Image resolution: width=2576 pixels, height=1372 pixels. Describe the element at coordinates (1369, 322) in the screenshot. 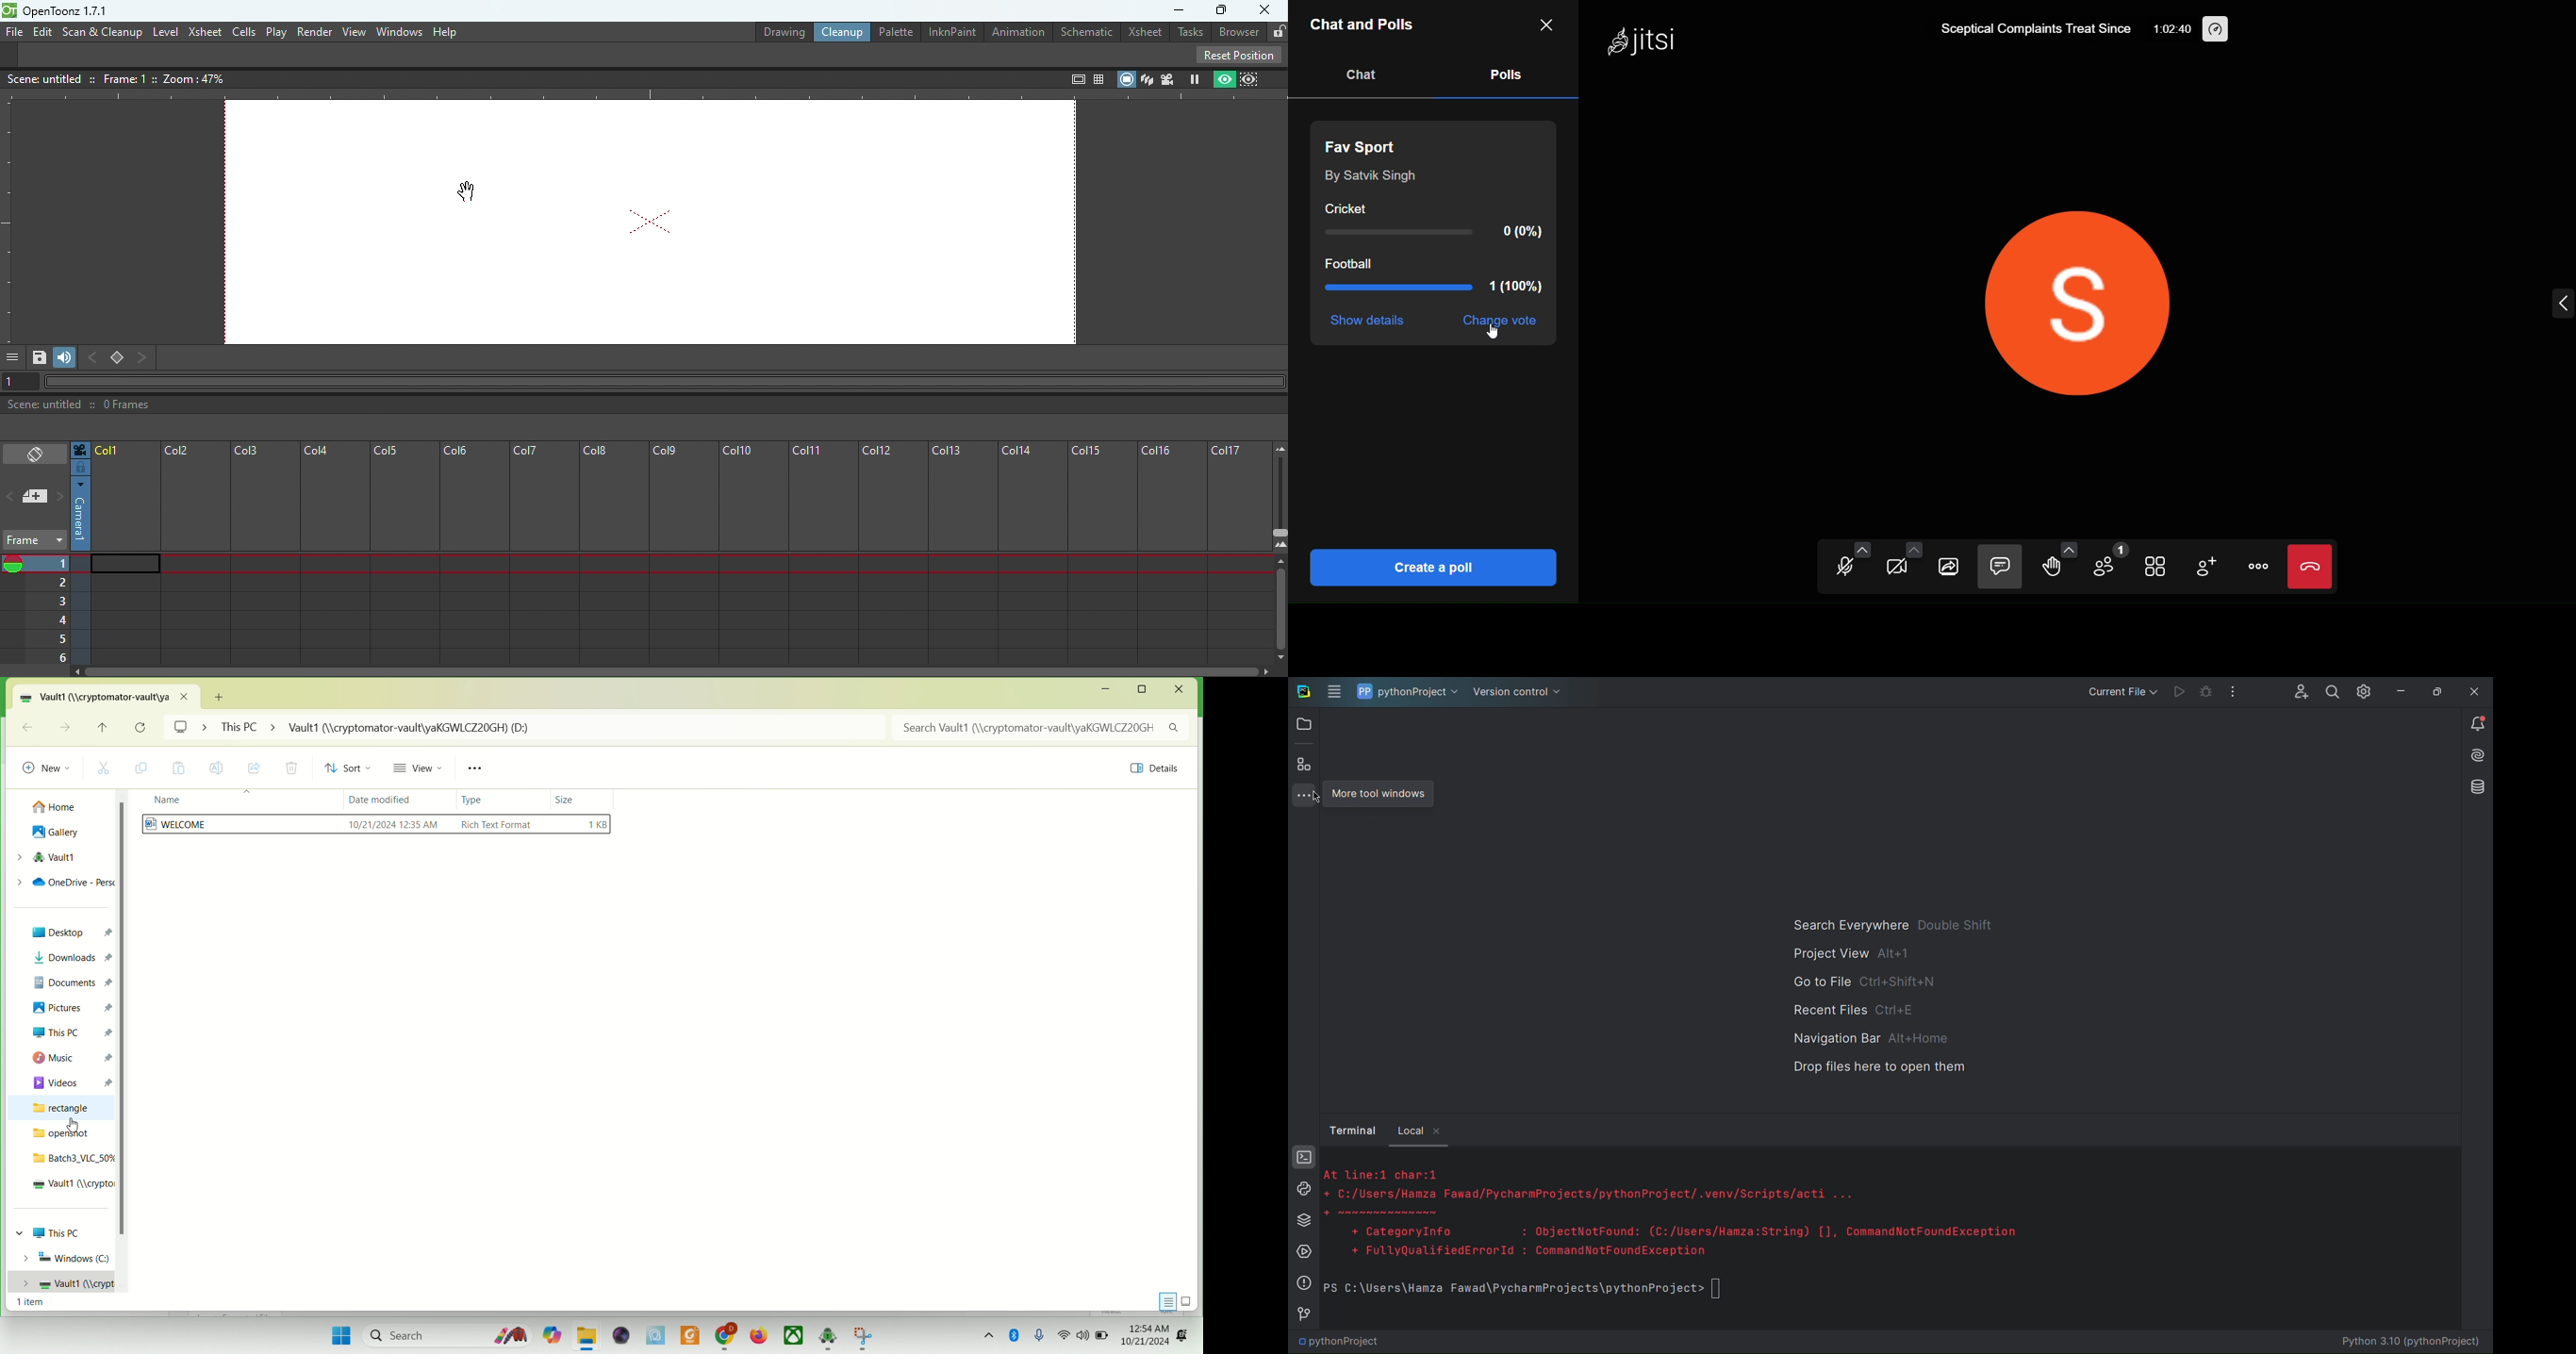

I see `show details` at that location.